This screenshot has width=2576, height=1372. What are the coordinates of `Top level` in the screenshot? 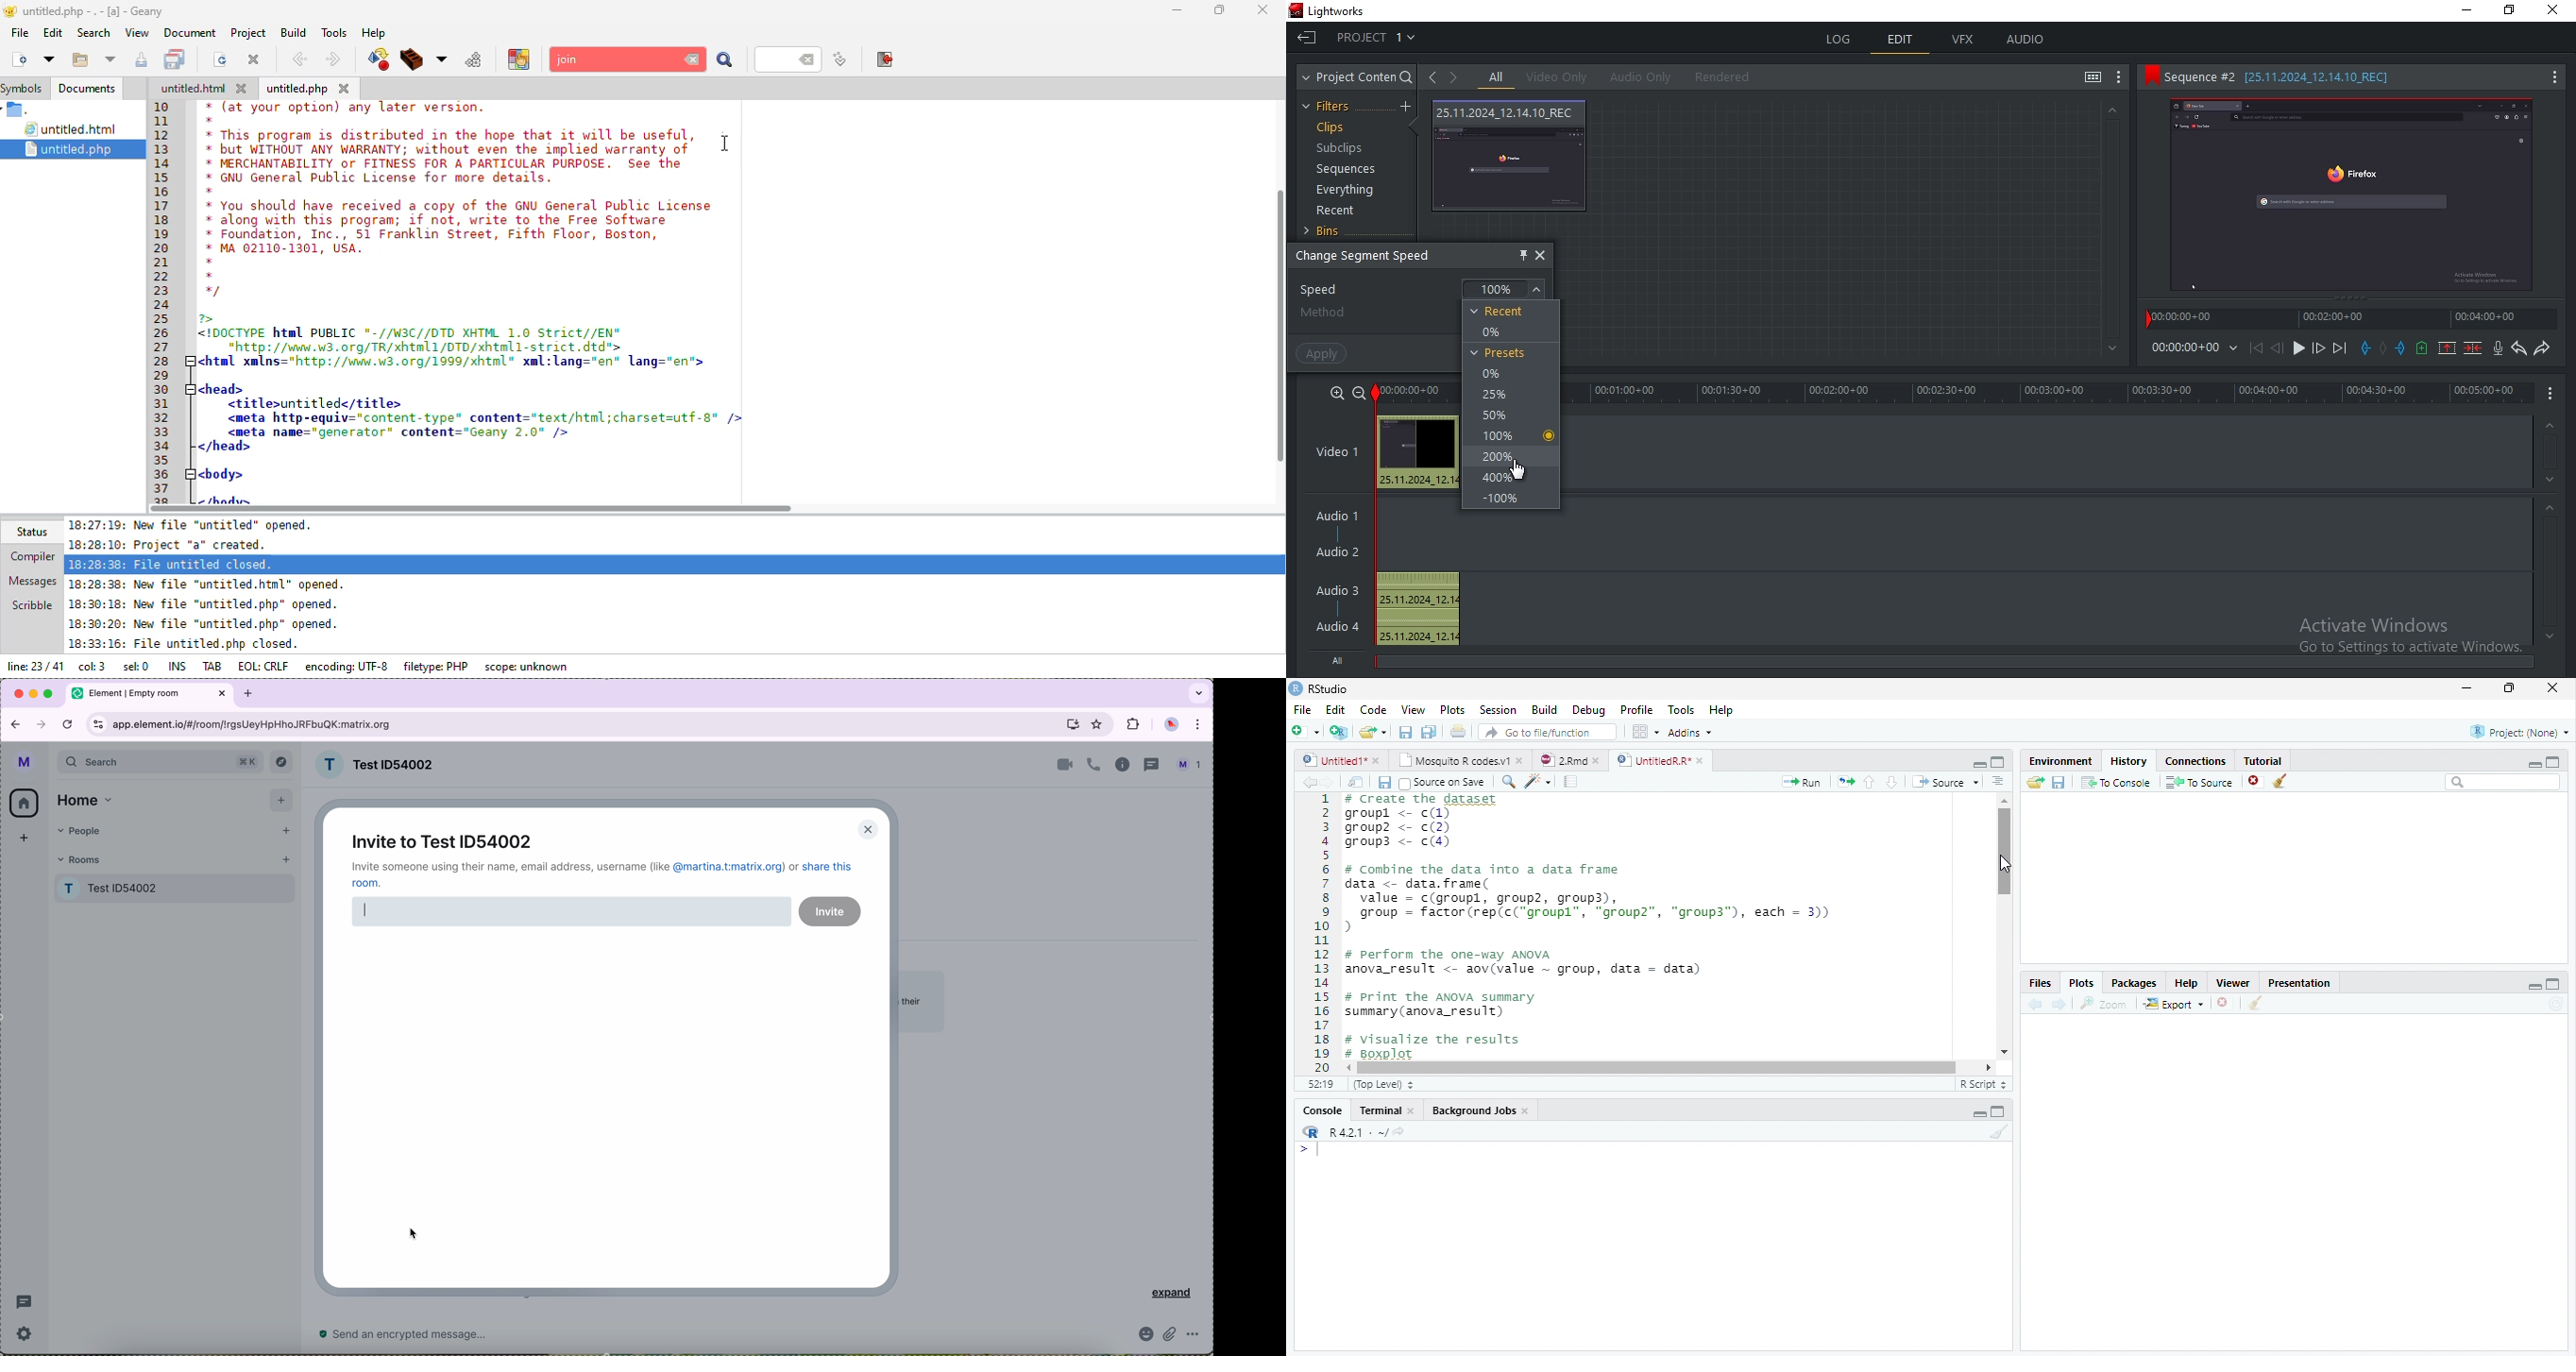 It's located at (1386, 1085).